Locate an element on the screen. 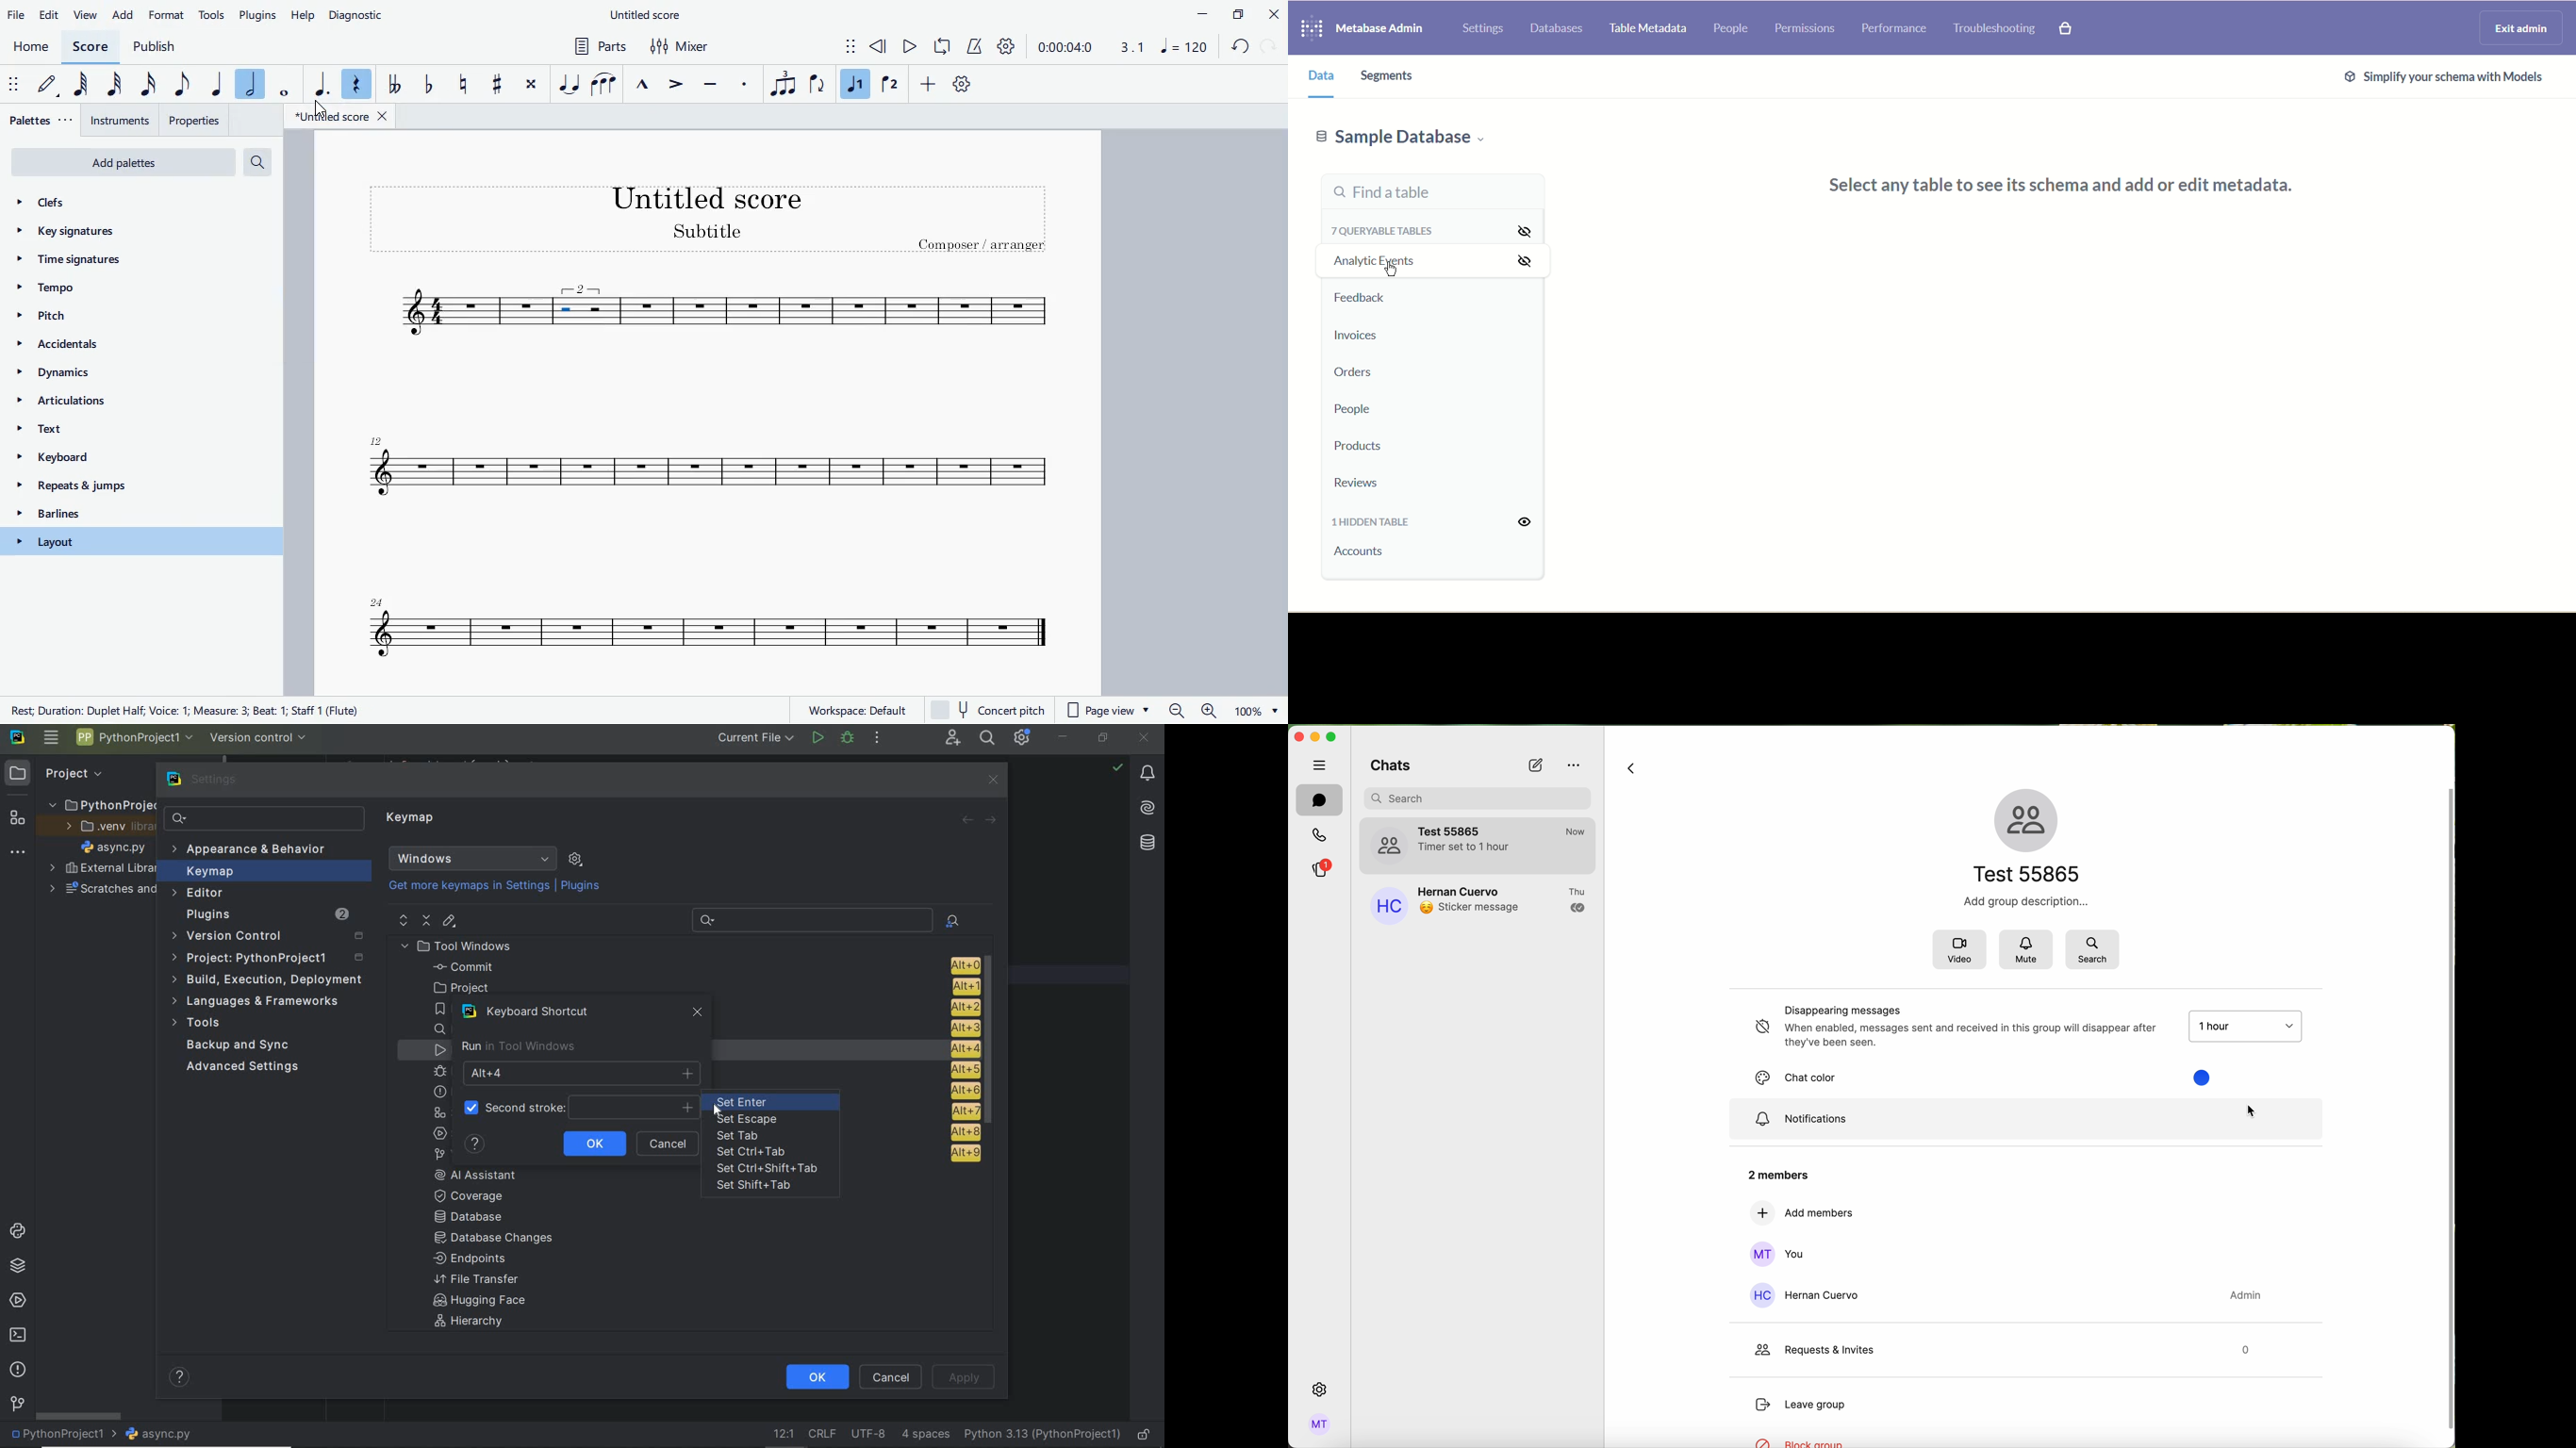 The height and width of the screenshot is (1456, 2576). run is located at coordinates (818, 739).